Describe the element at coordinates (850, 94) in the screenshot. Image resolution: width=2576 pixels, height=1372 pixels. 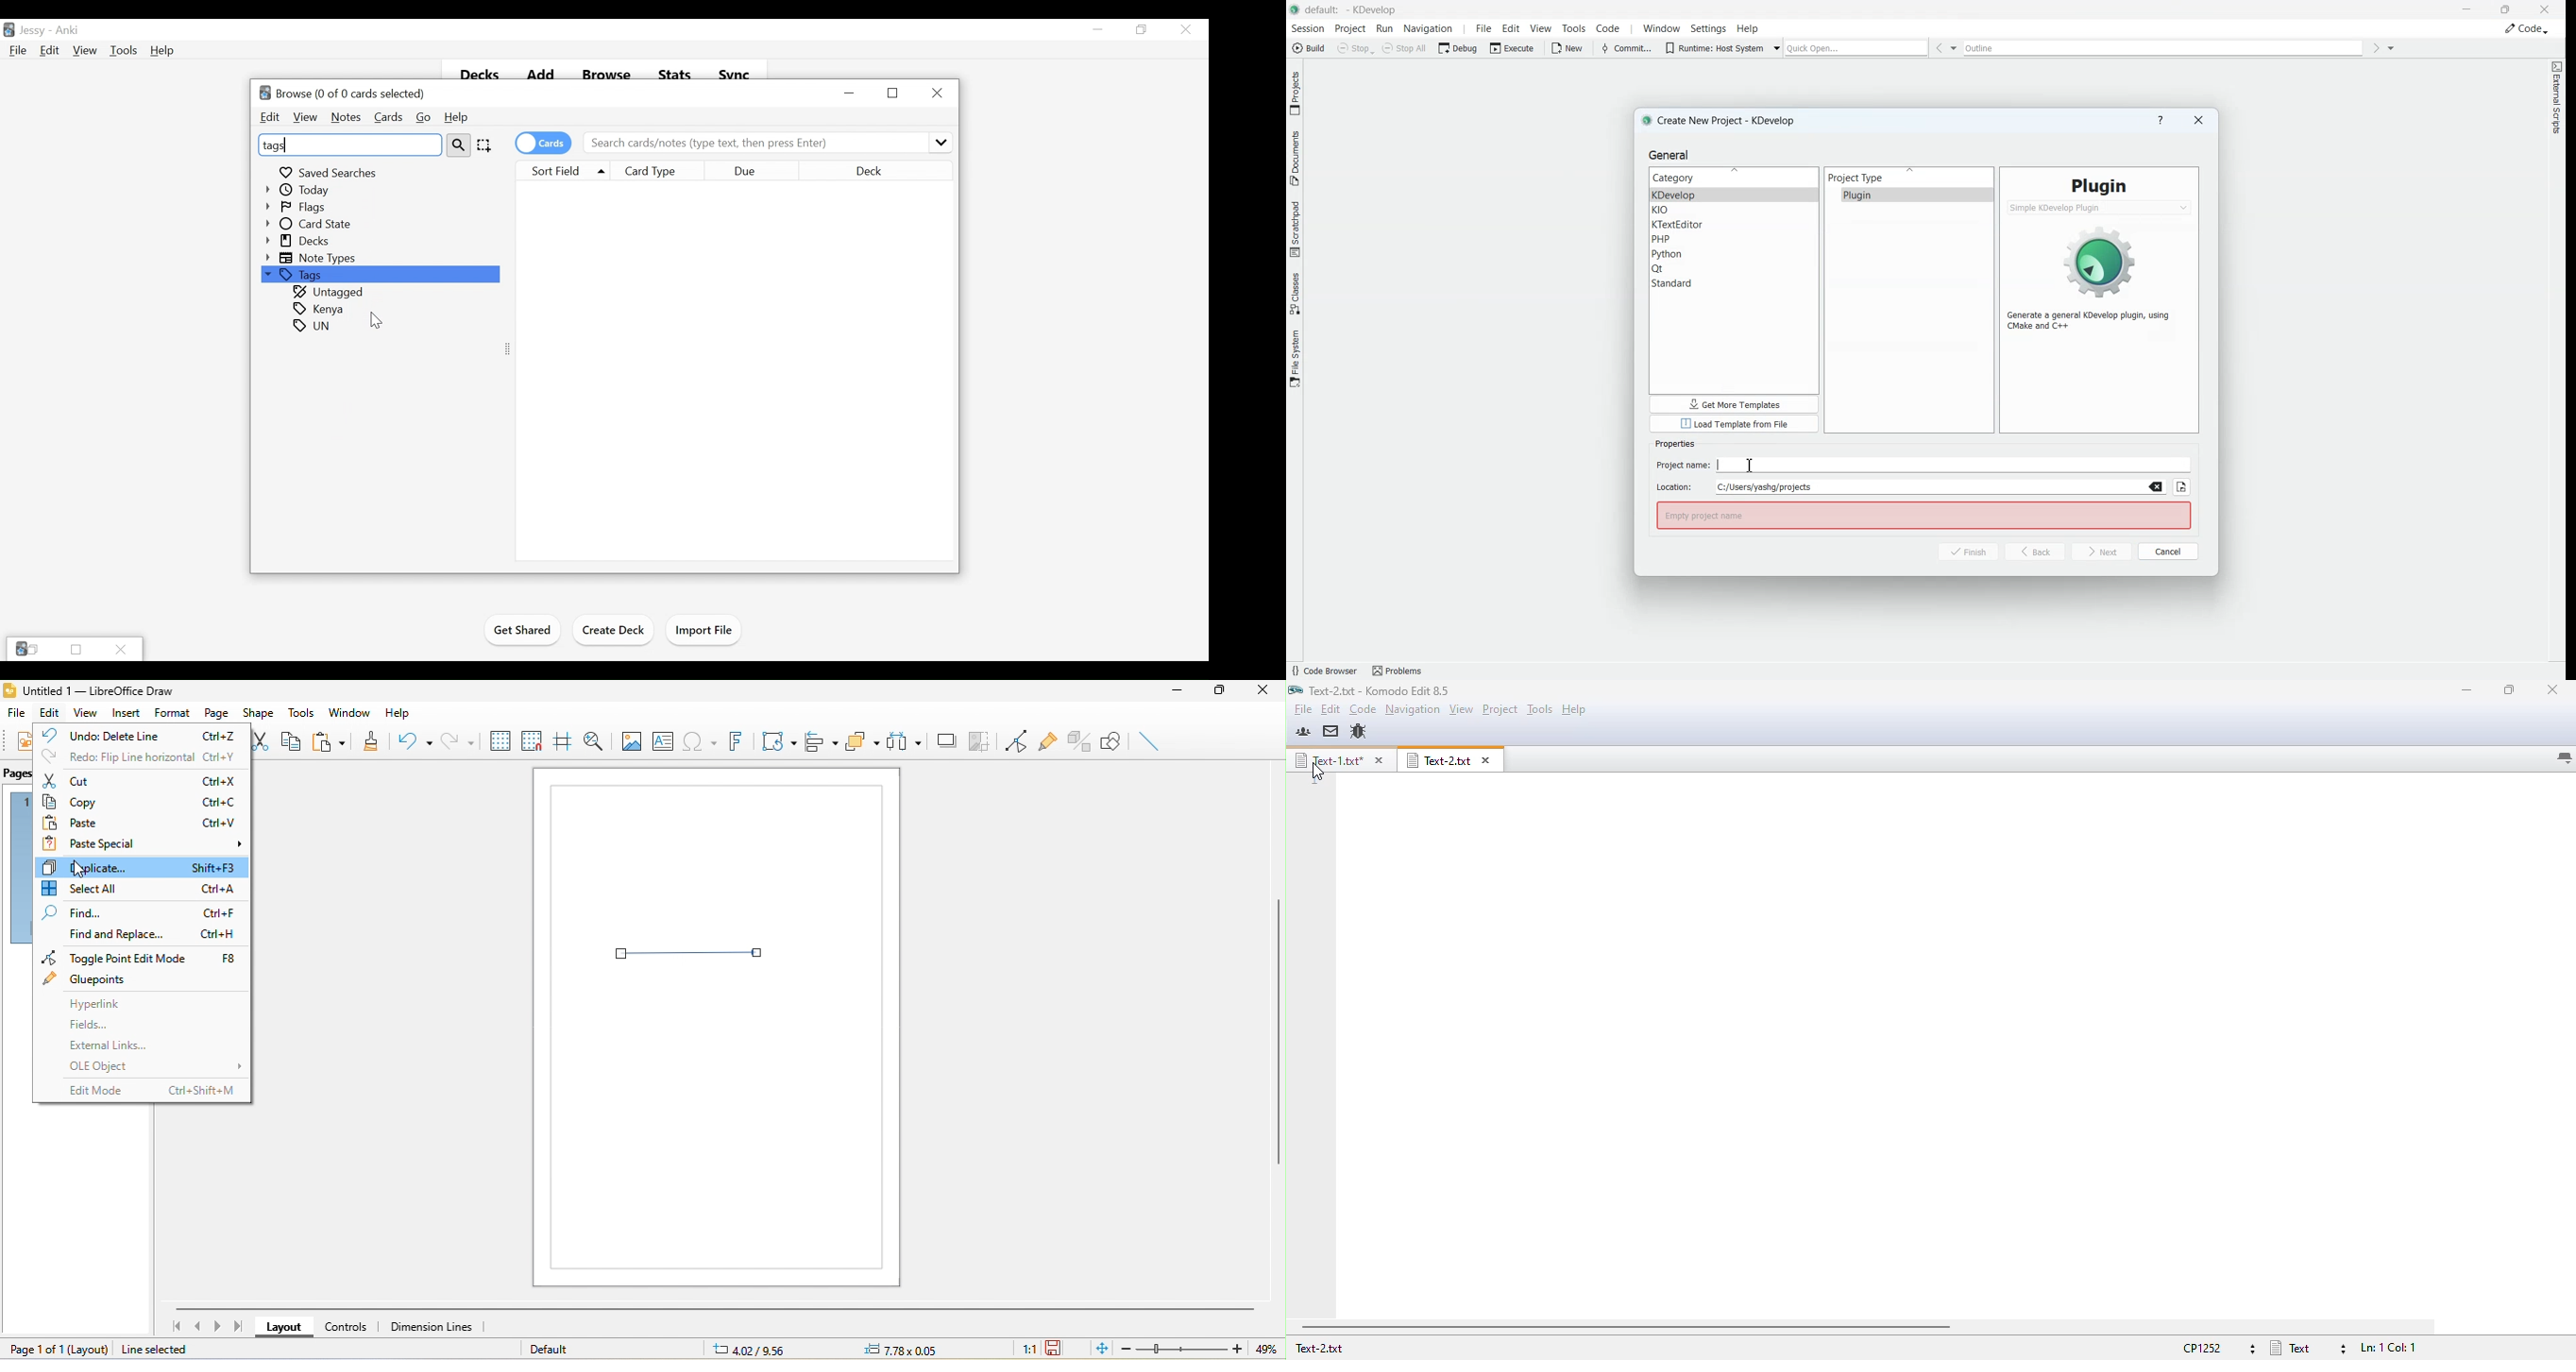
I see `minimize` at that location.